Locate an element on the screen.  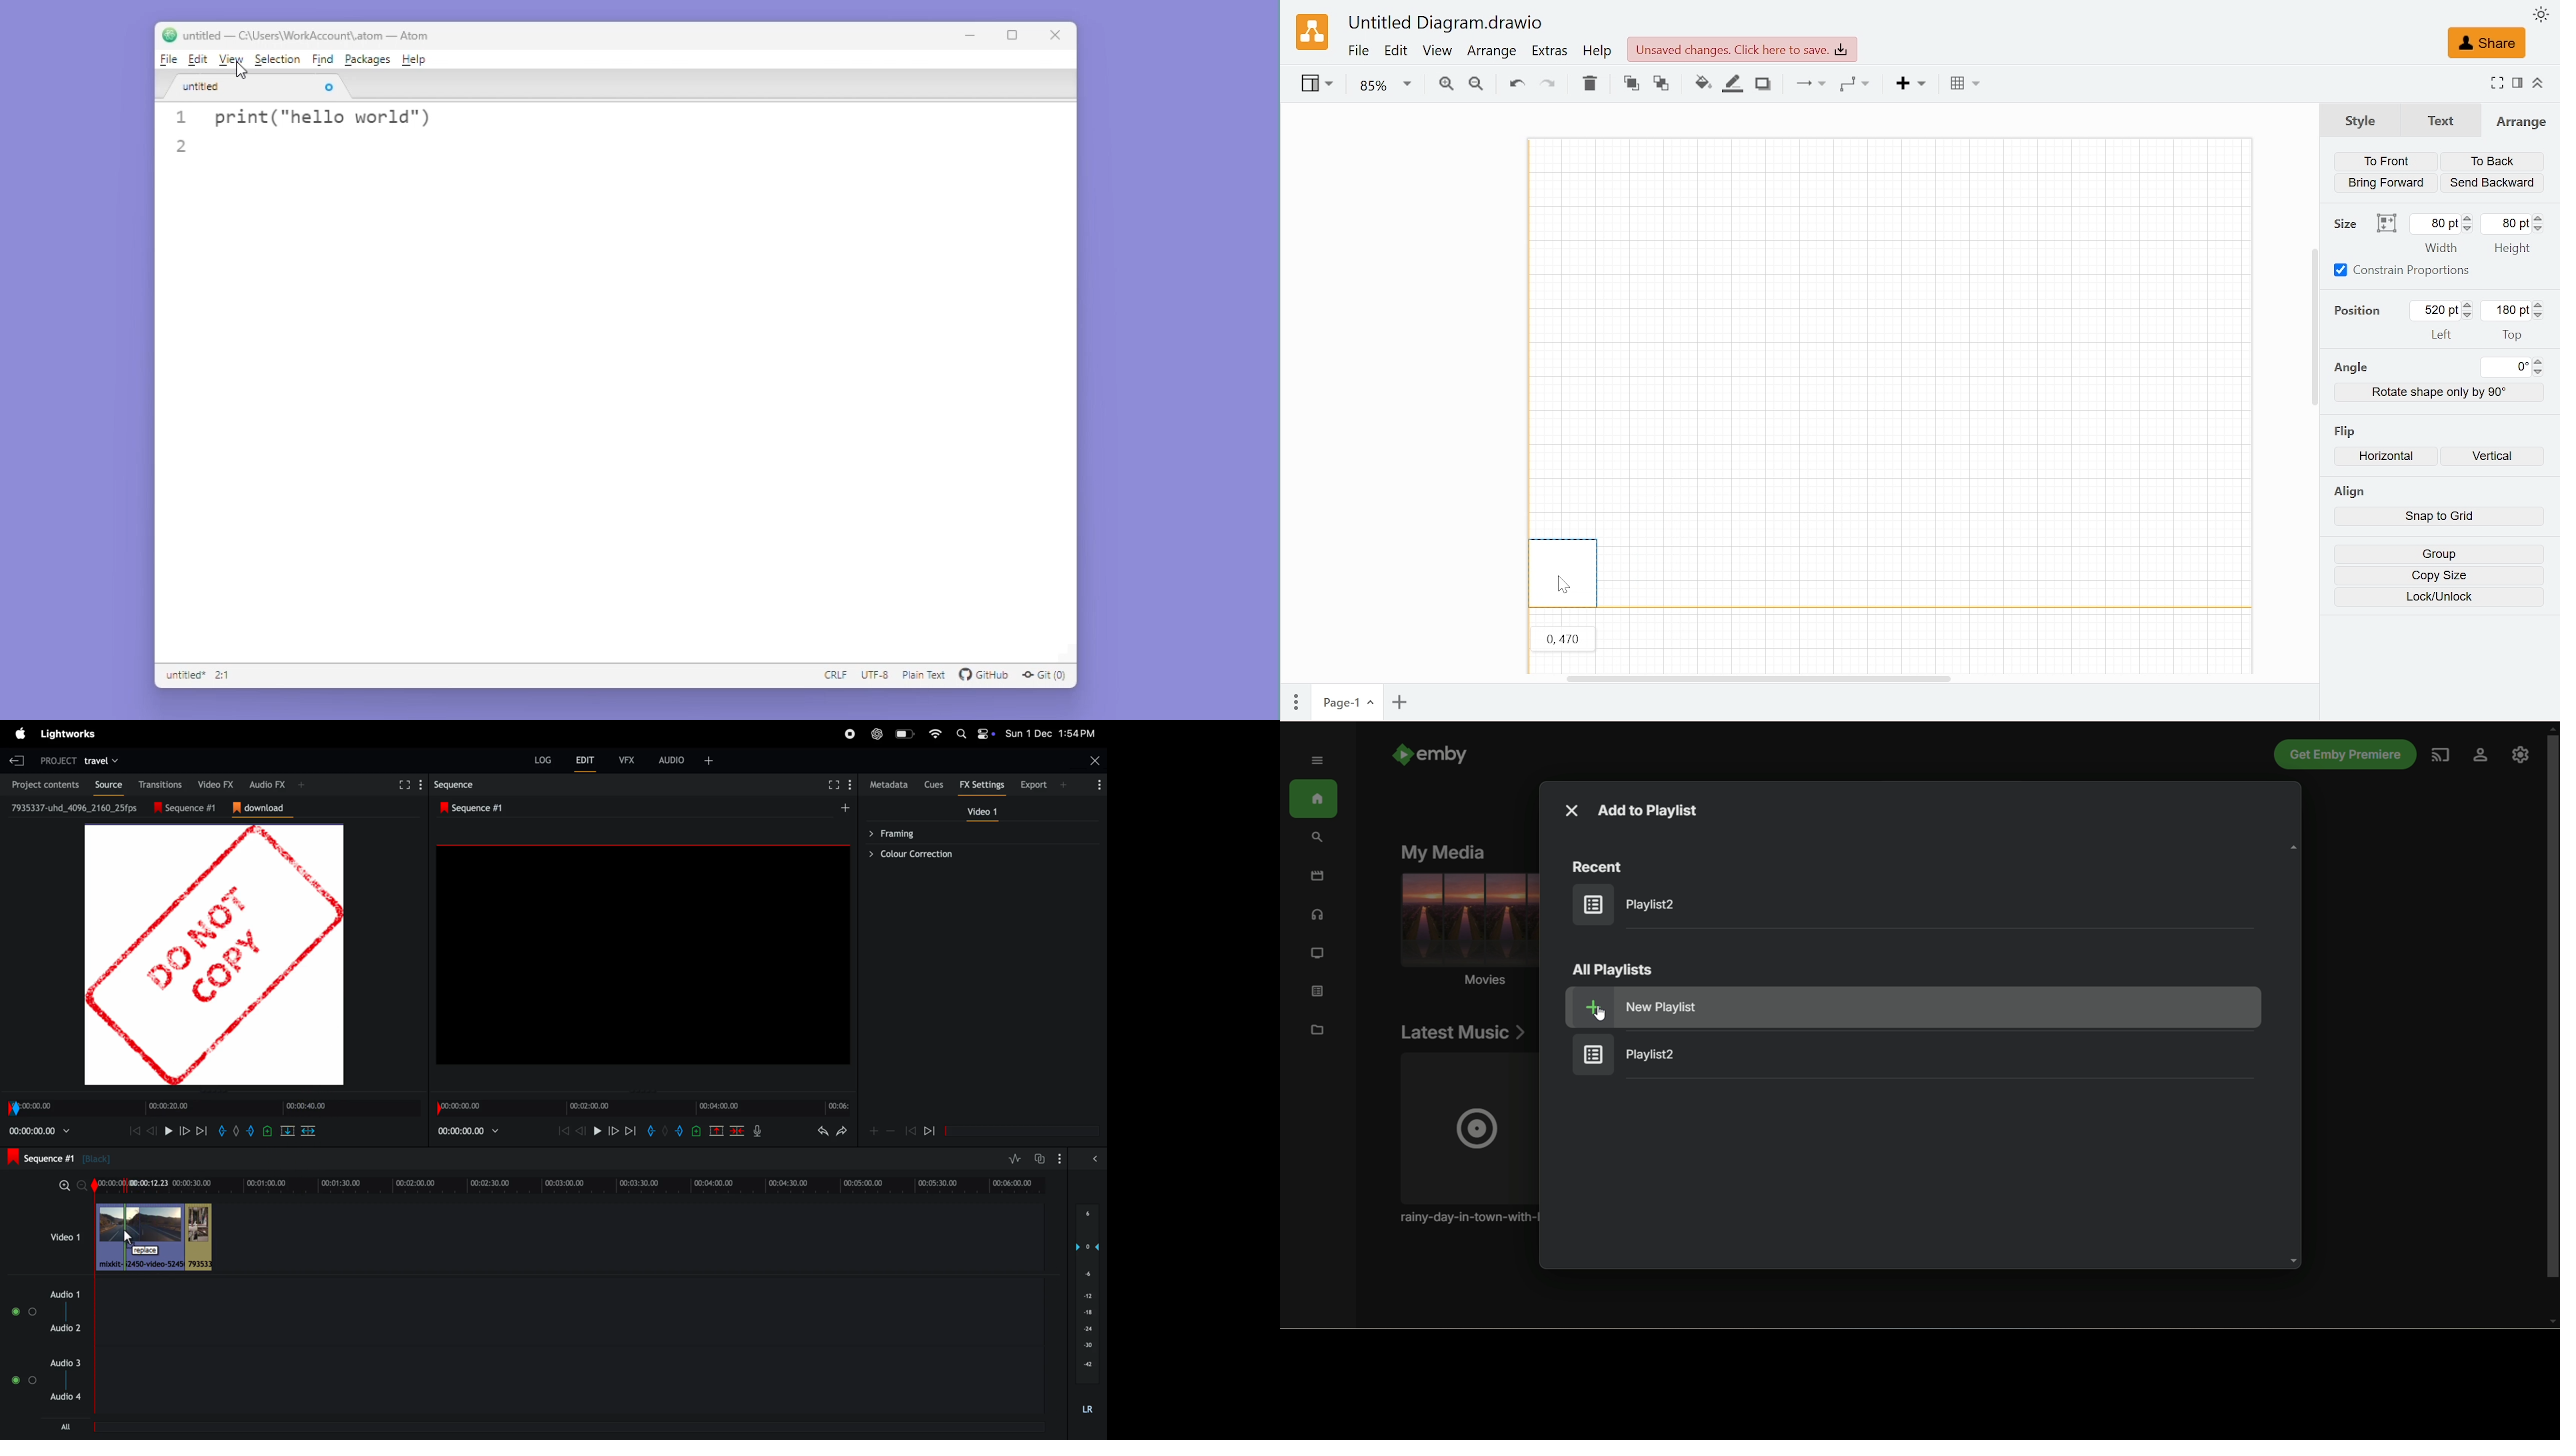
playlist is located at coordinates (1631, 904).